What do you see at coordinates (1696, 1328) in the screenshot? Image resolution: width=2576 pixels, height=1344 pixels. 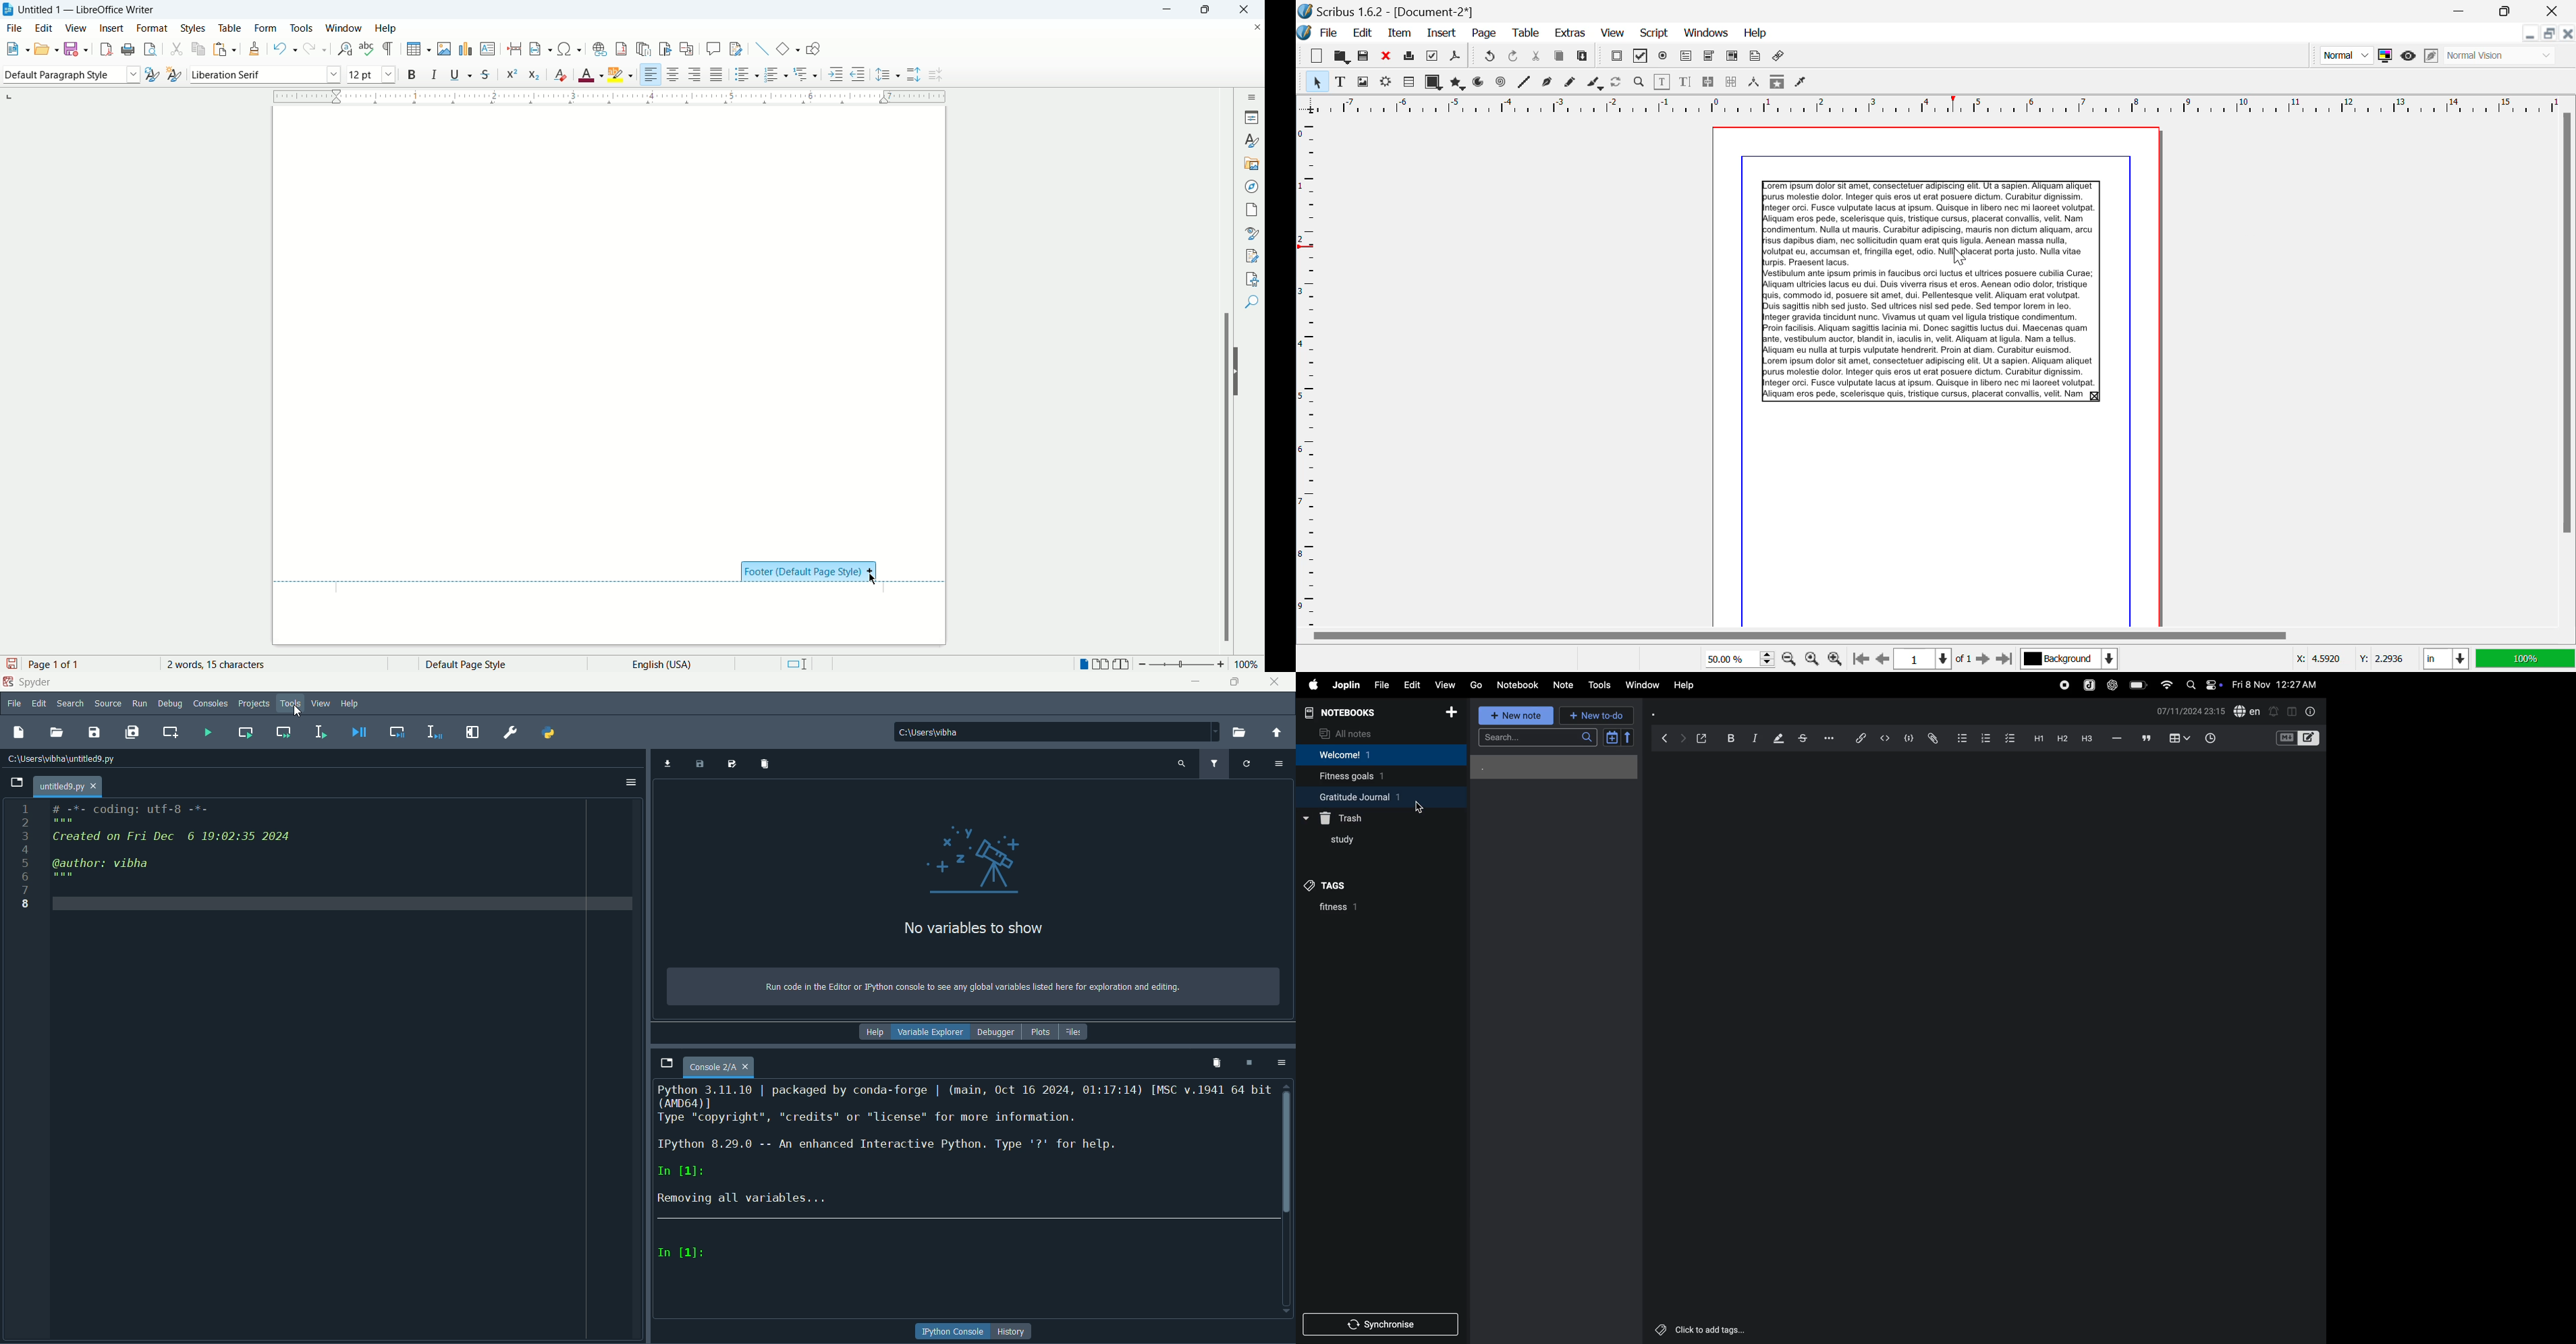 I see `click to add tags` at bounding box center [1696, 1328].